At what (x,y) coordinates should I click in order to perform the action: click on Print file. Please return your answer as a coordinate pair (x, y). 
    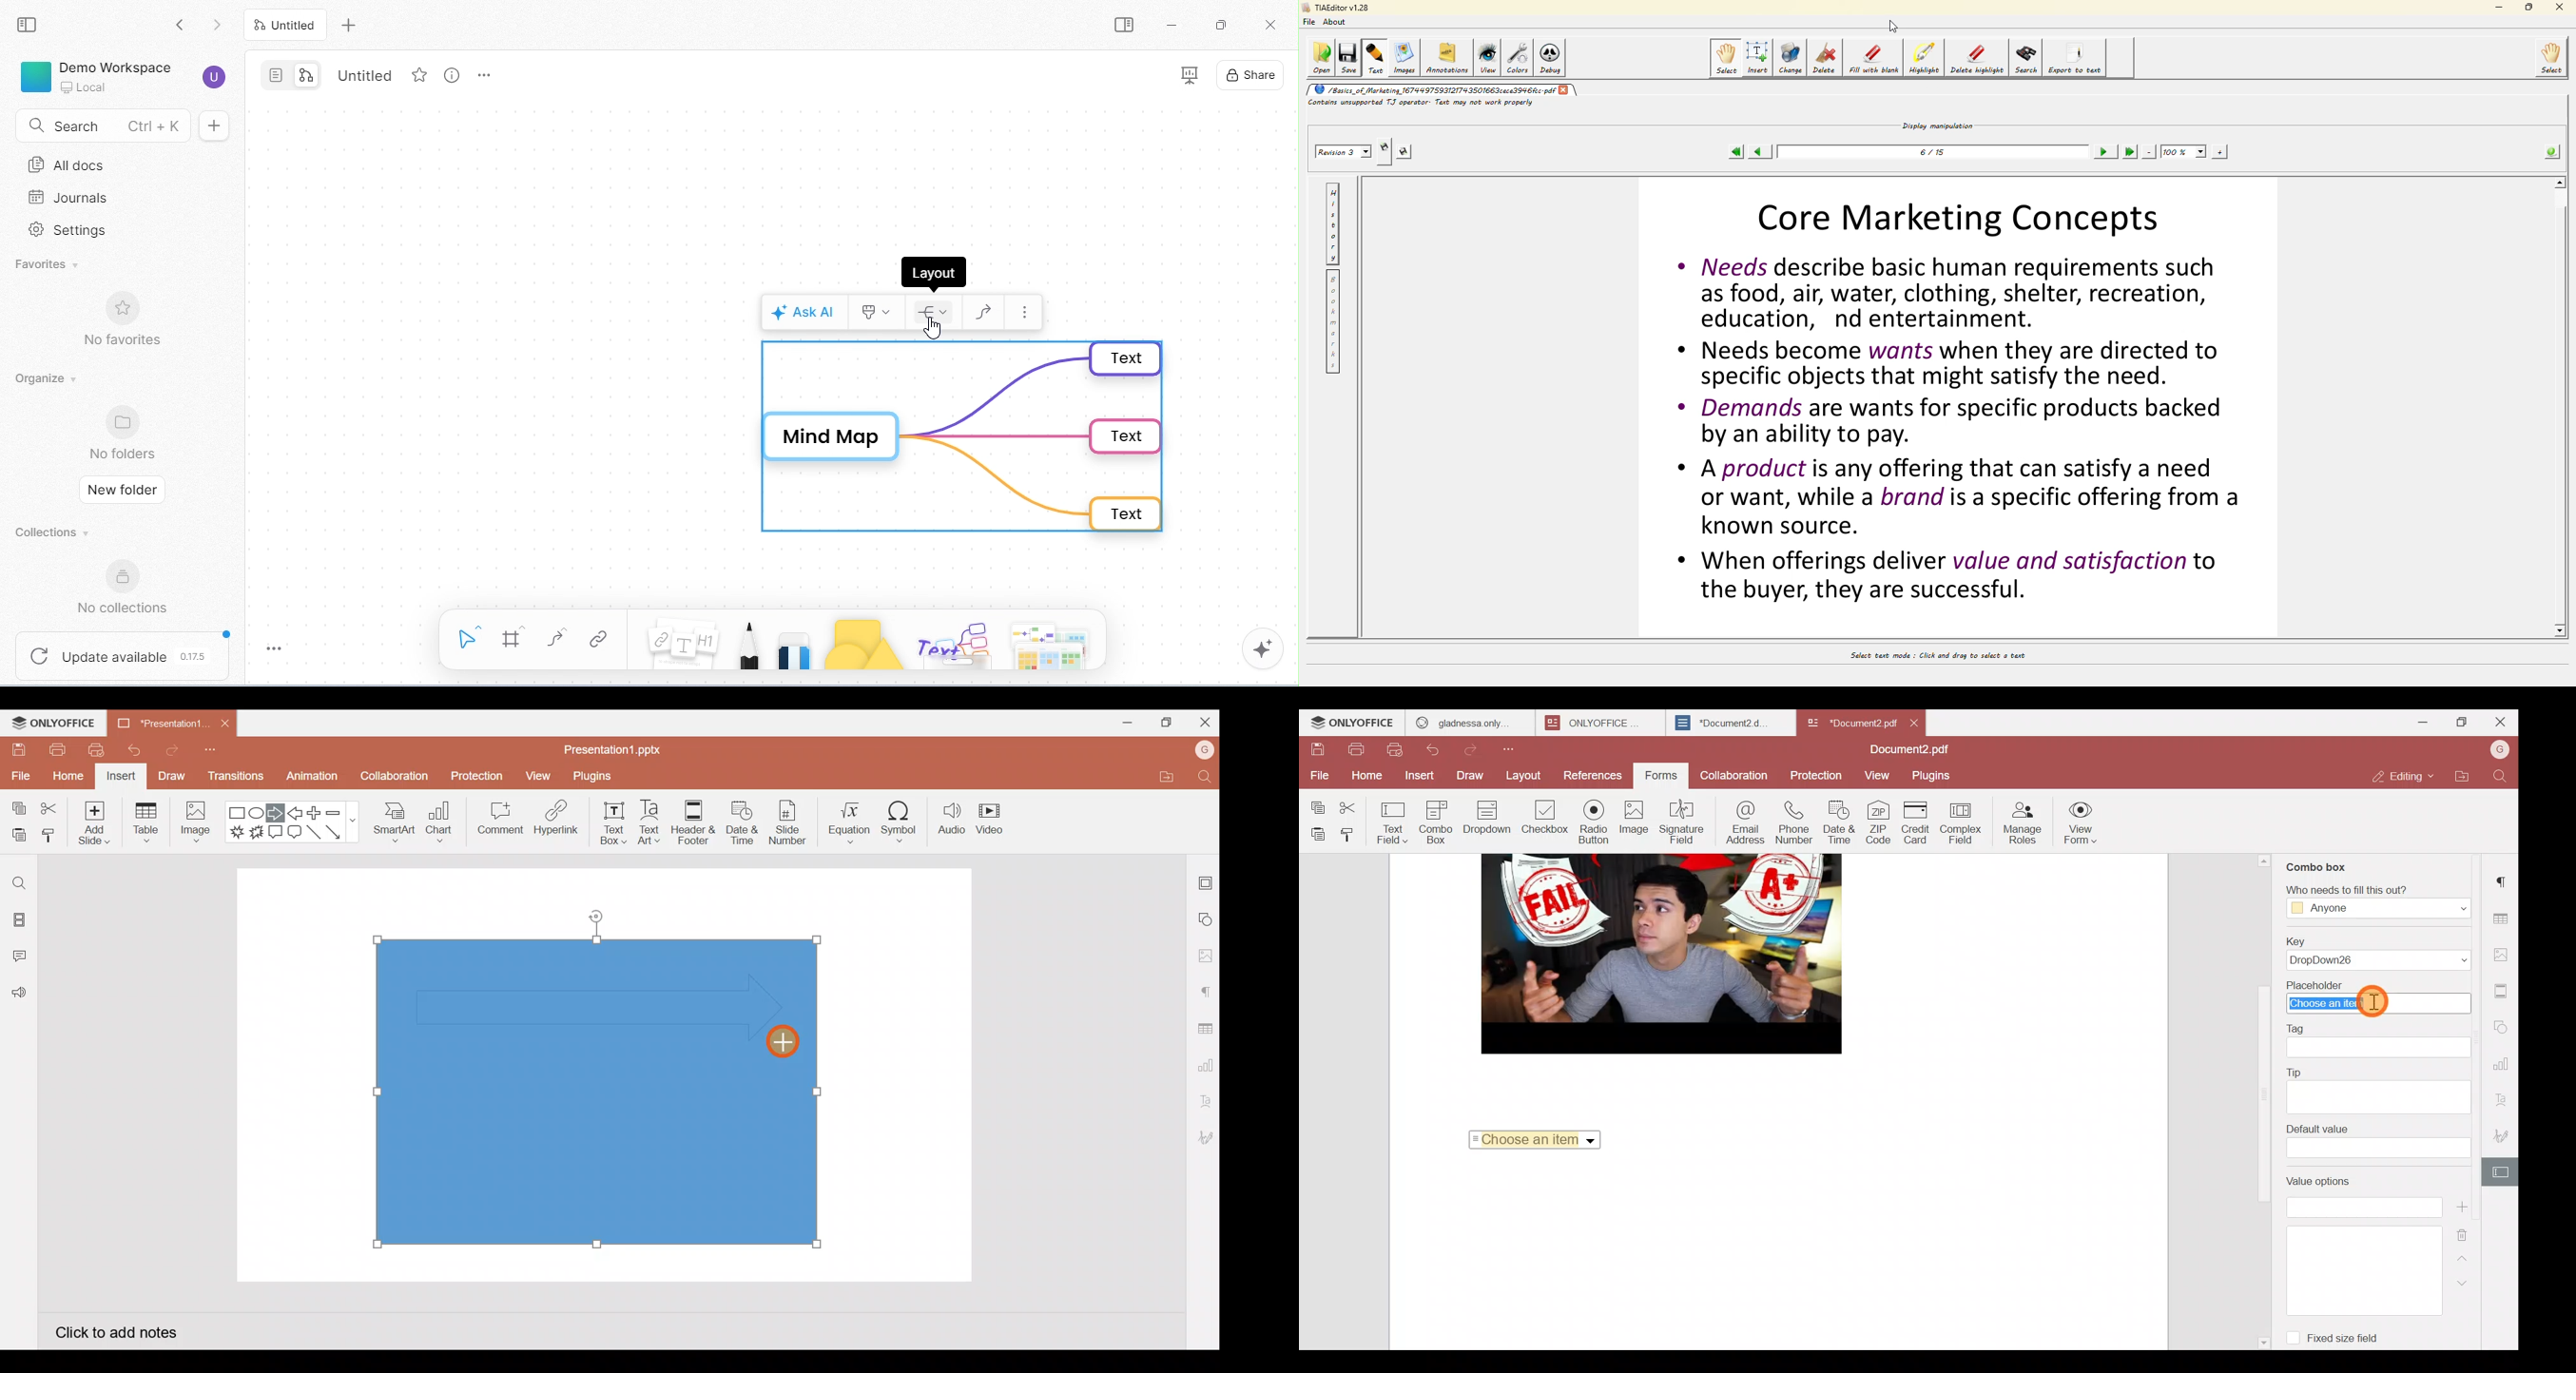
    Looking at the image, I should click on (56, 749).